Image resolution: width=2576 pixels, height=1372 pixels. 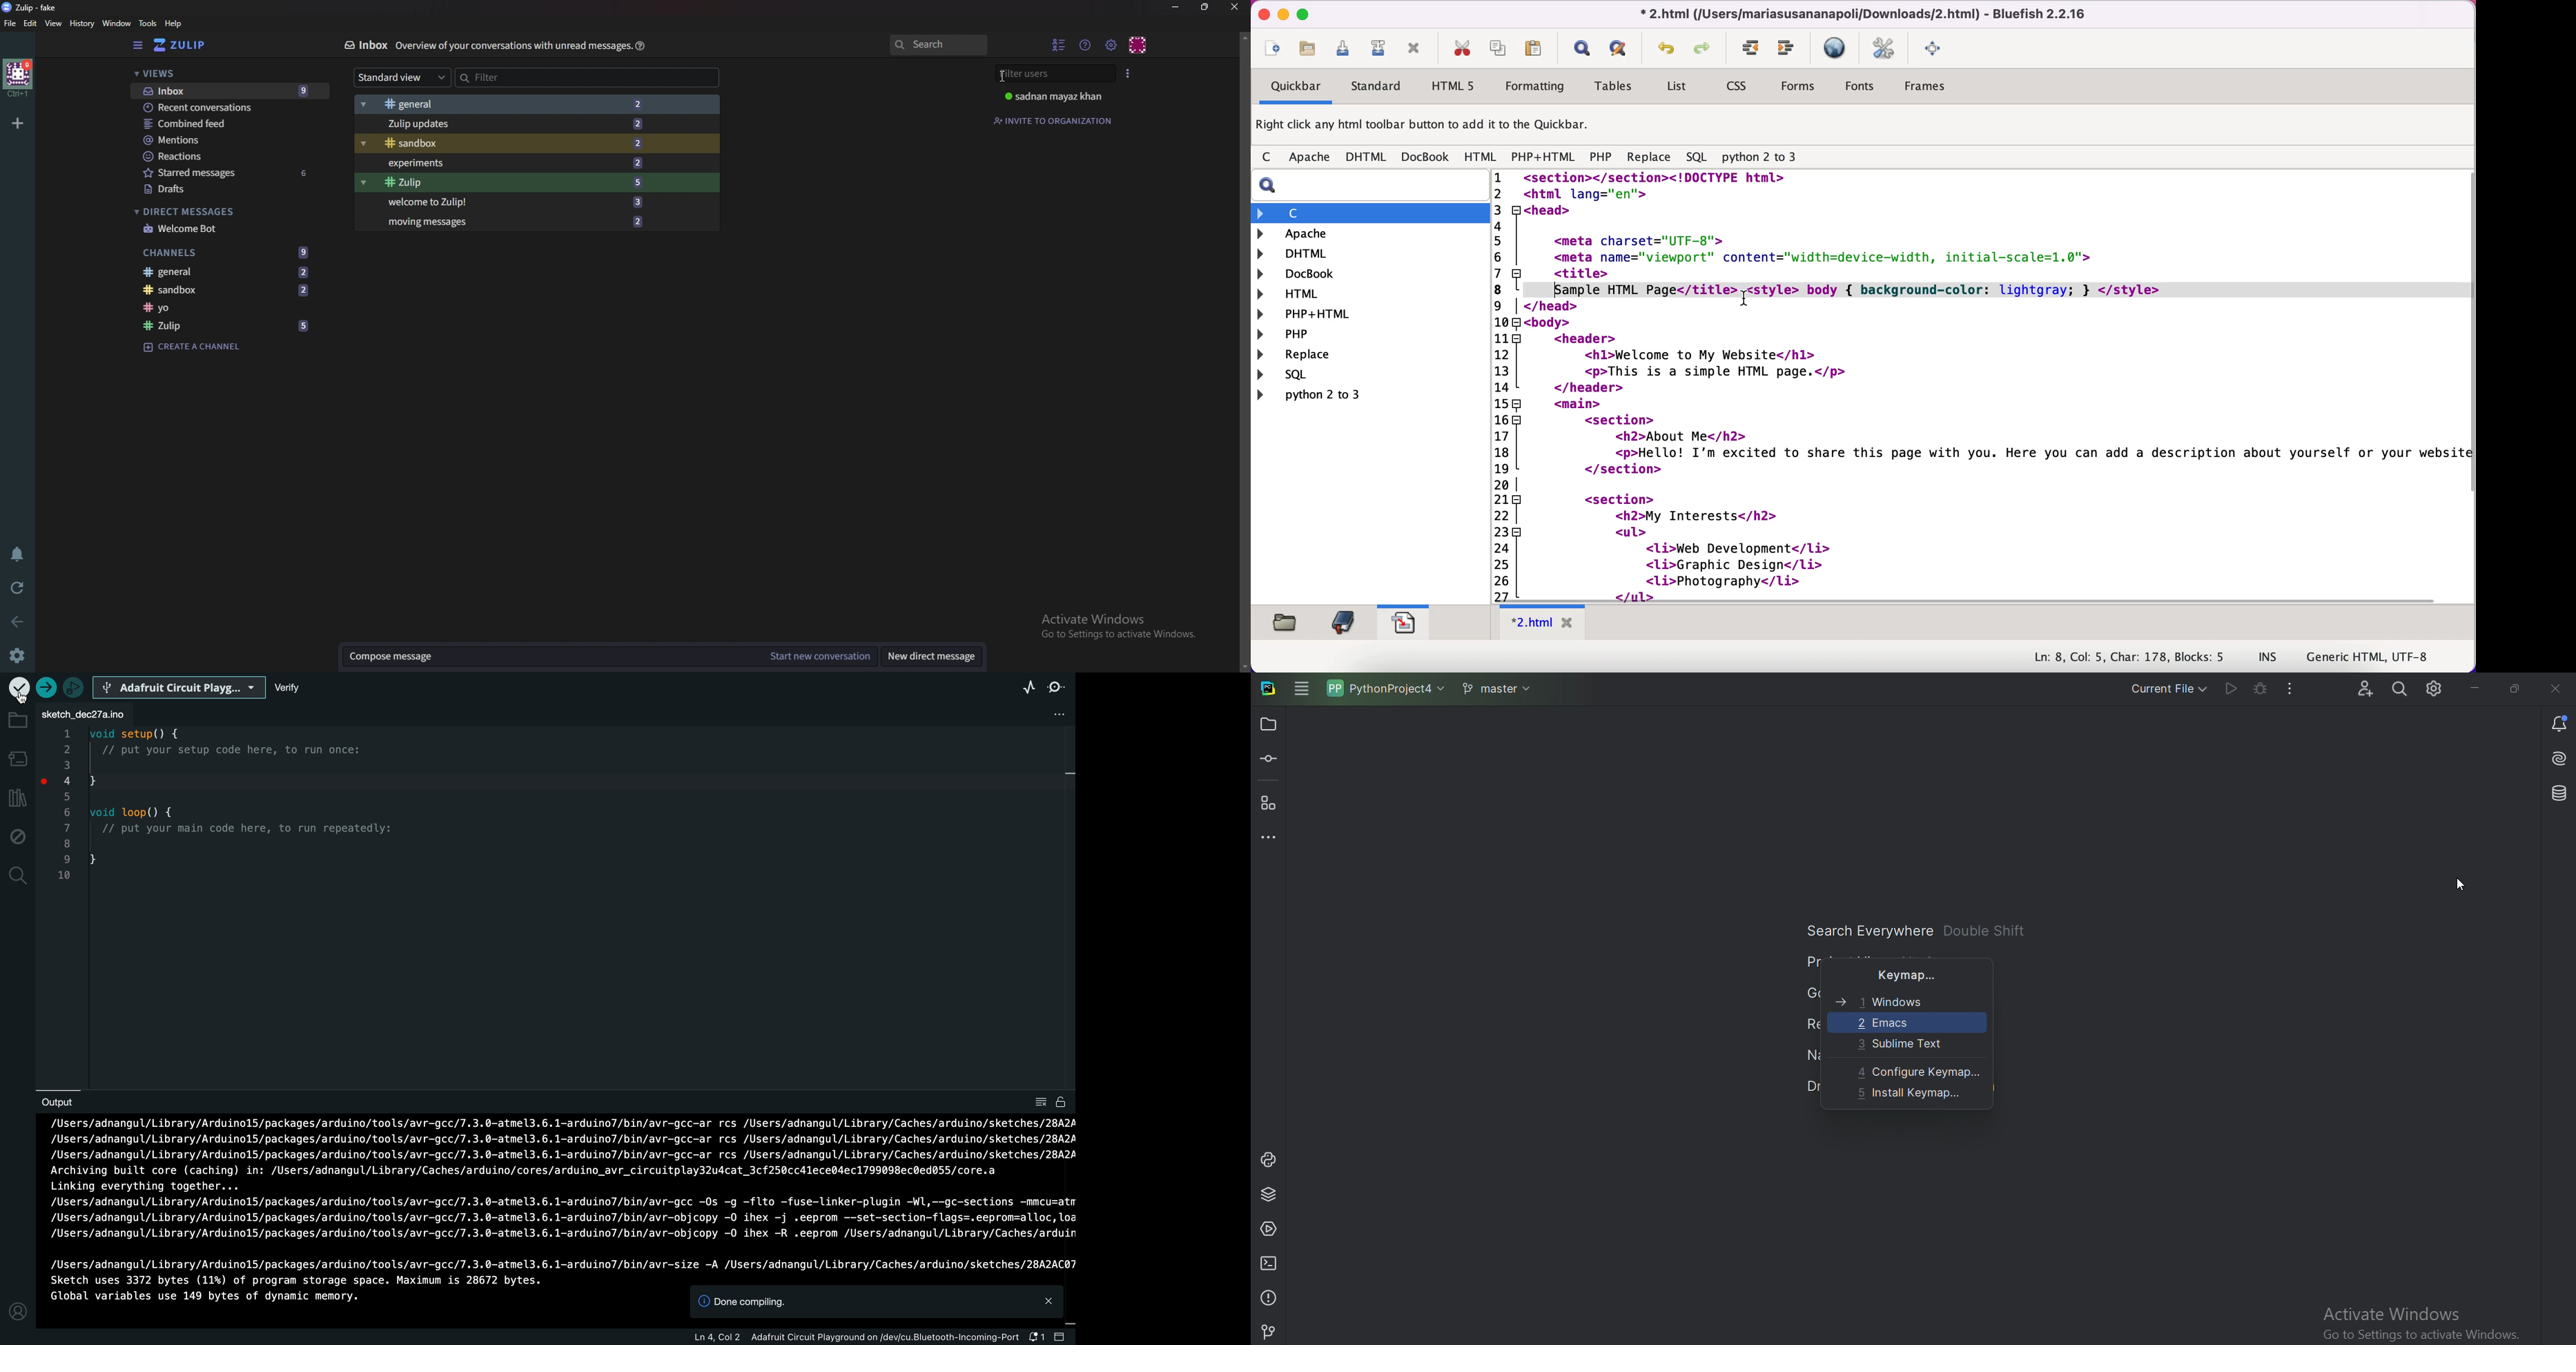 What do you see at coordinates (1746, 299) in the screenshot?
I see `cursor ` at bounding box center [1746, 299].